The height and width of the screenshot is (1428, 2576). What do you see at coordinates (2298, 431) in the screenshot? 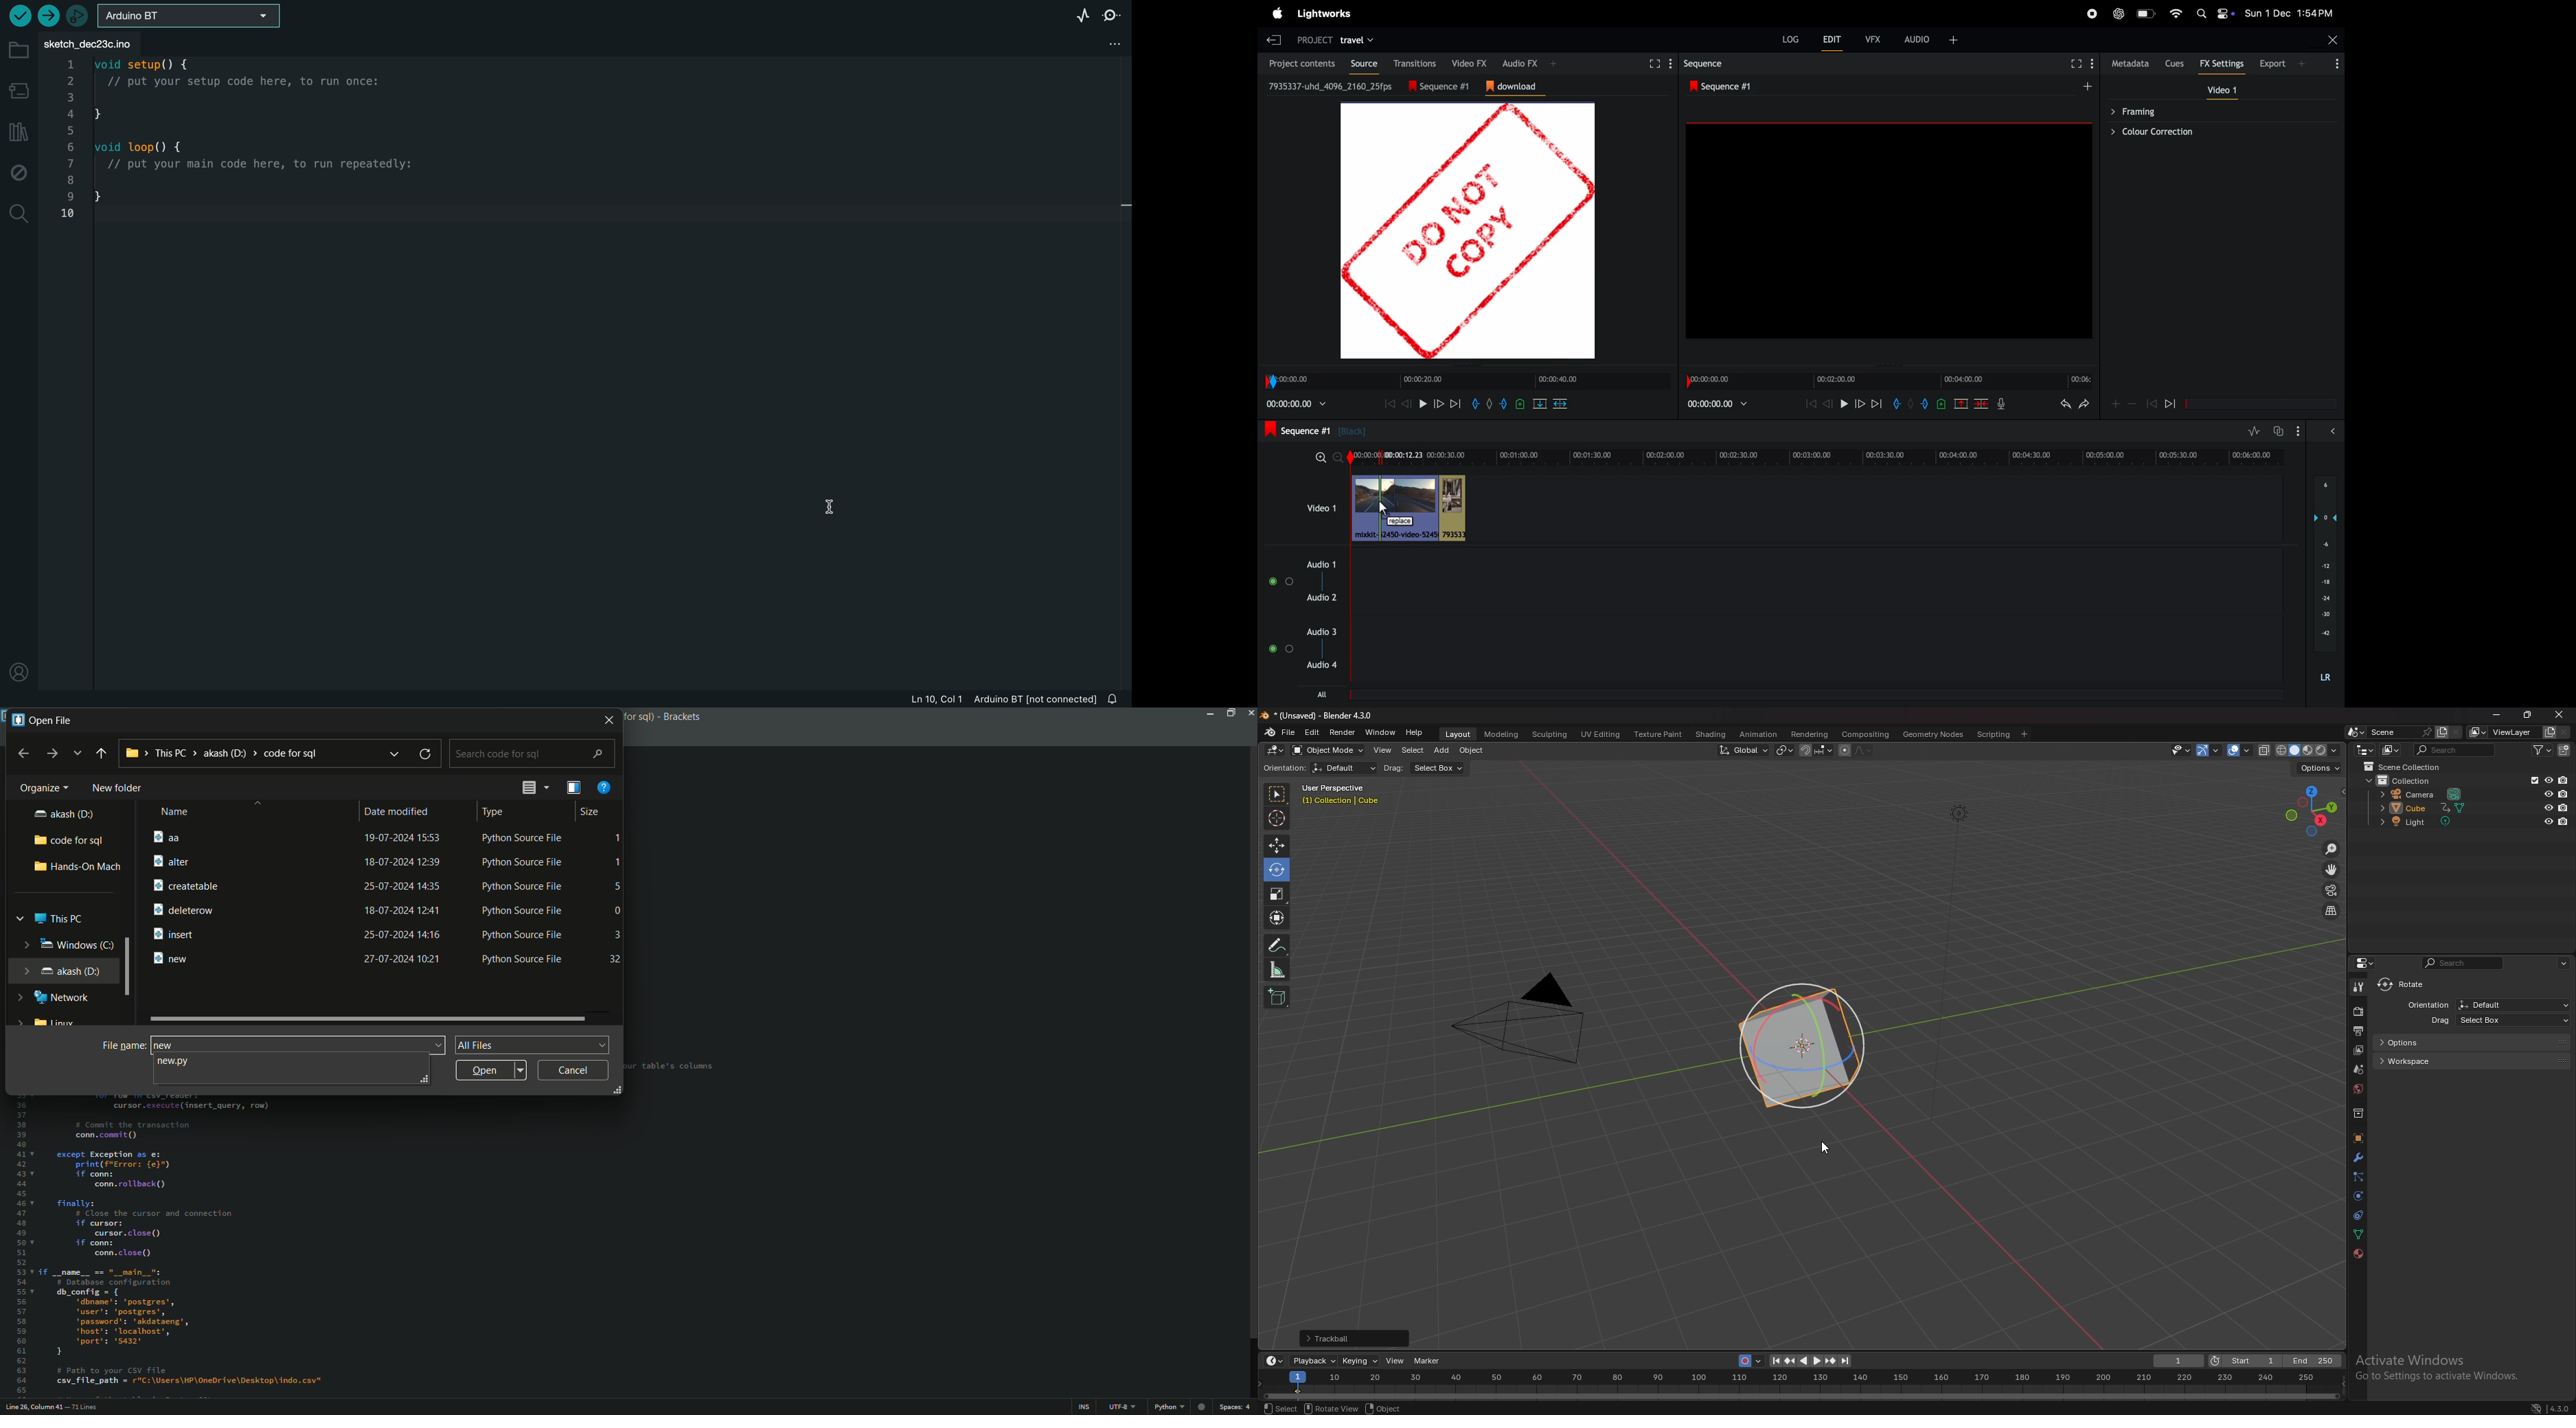
I see `options` at bounding box center [2298, 431].